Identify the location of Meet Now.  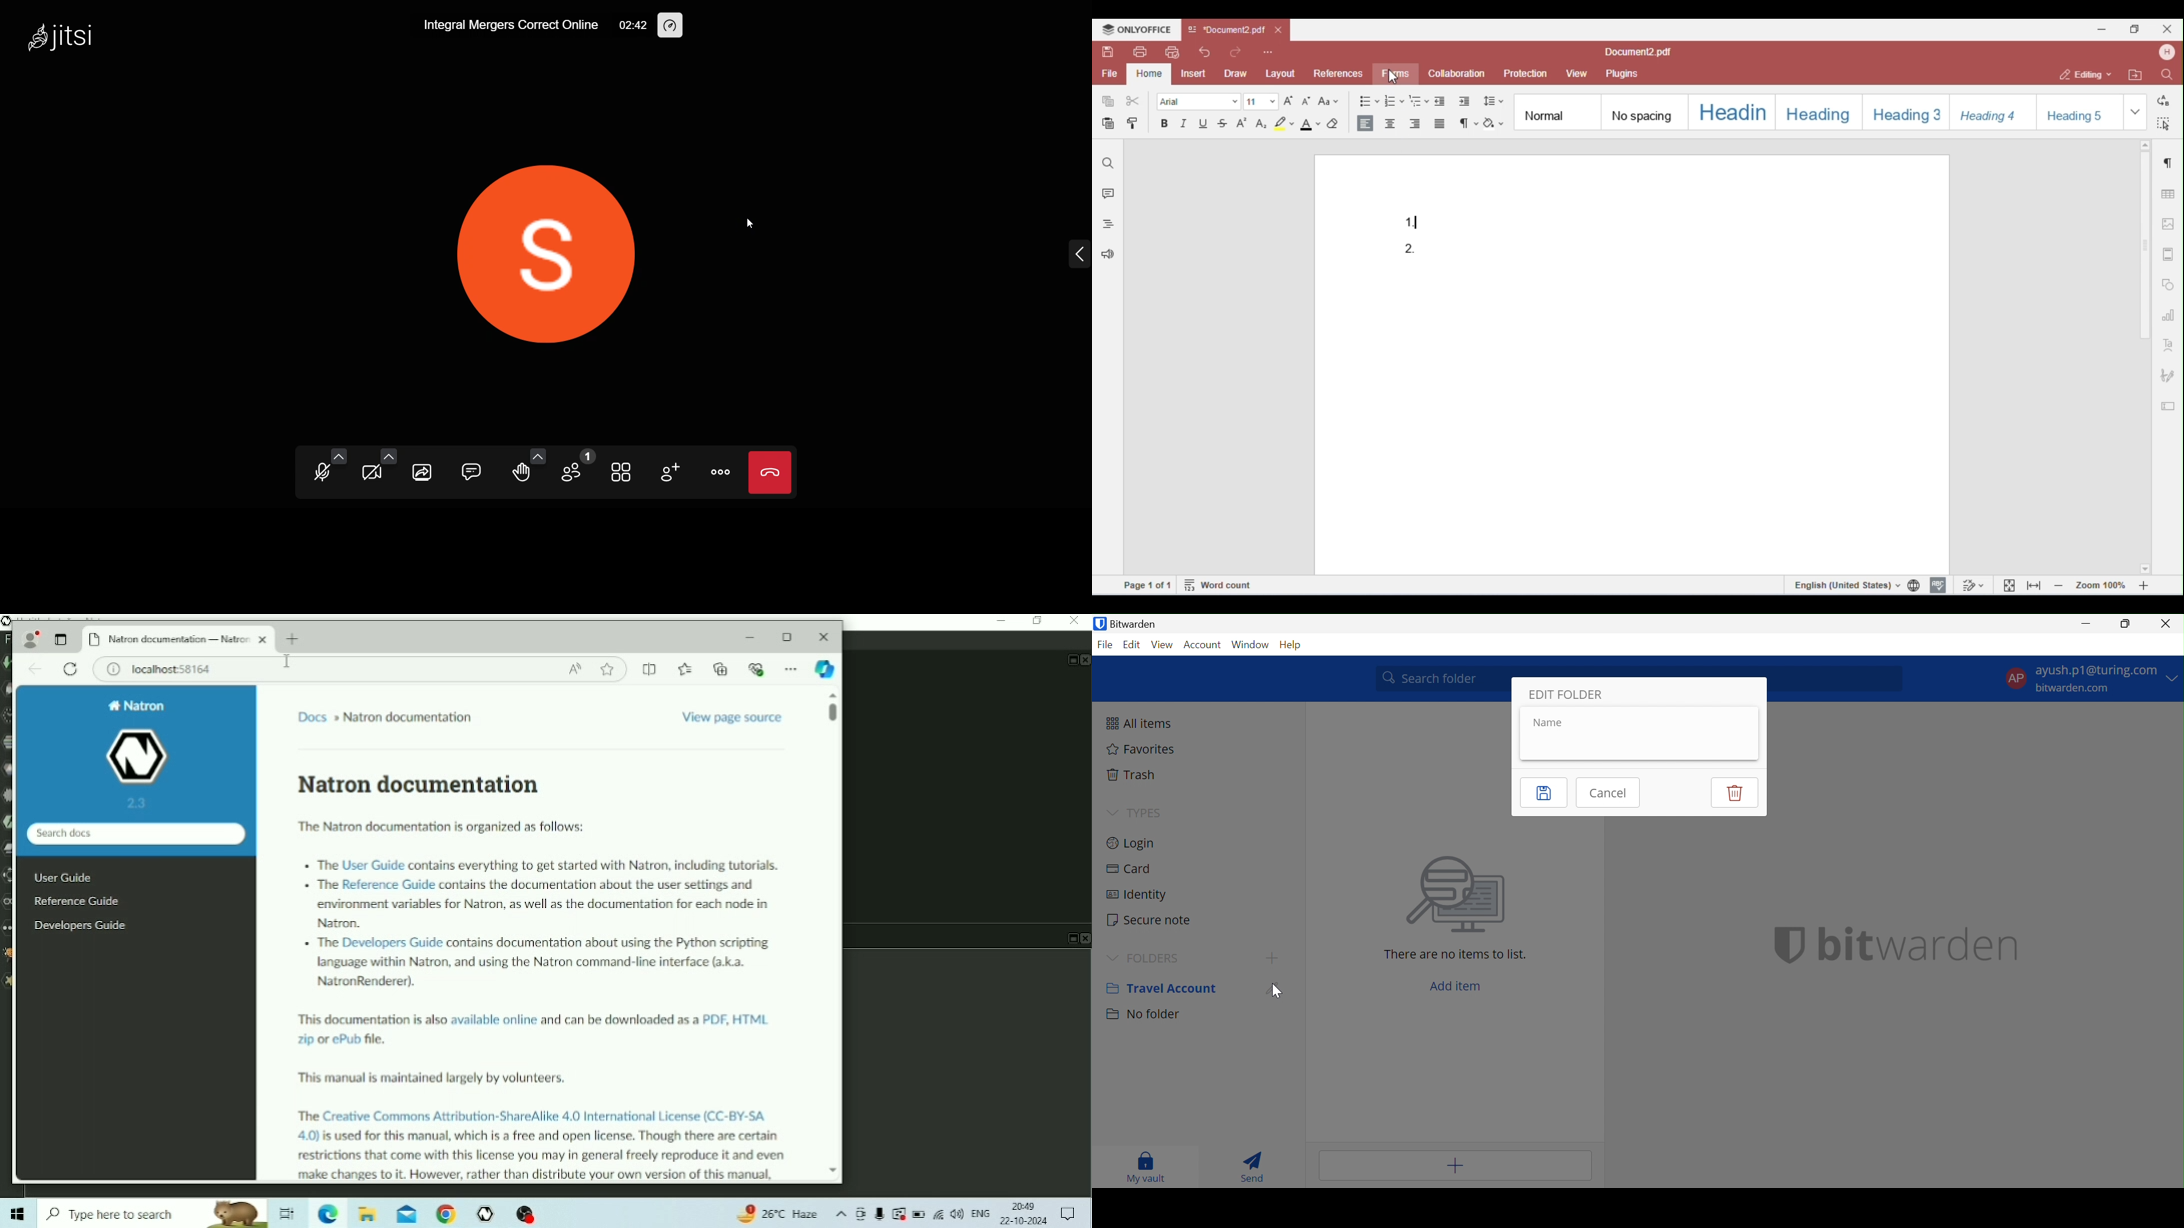
(861, 1214).